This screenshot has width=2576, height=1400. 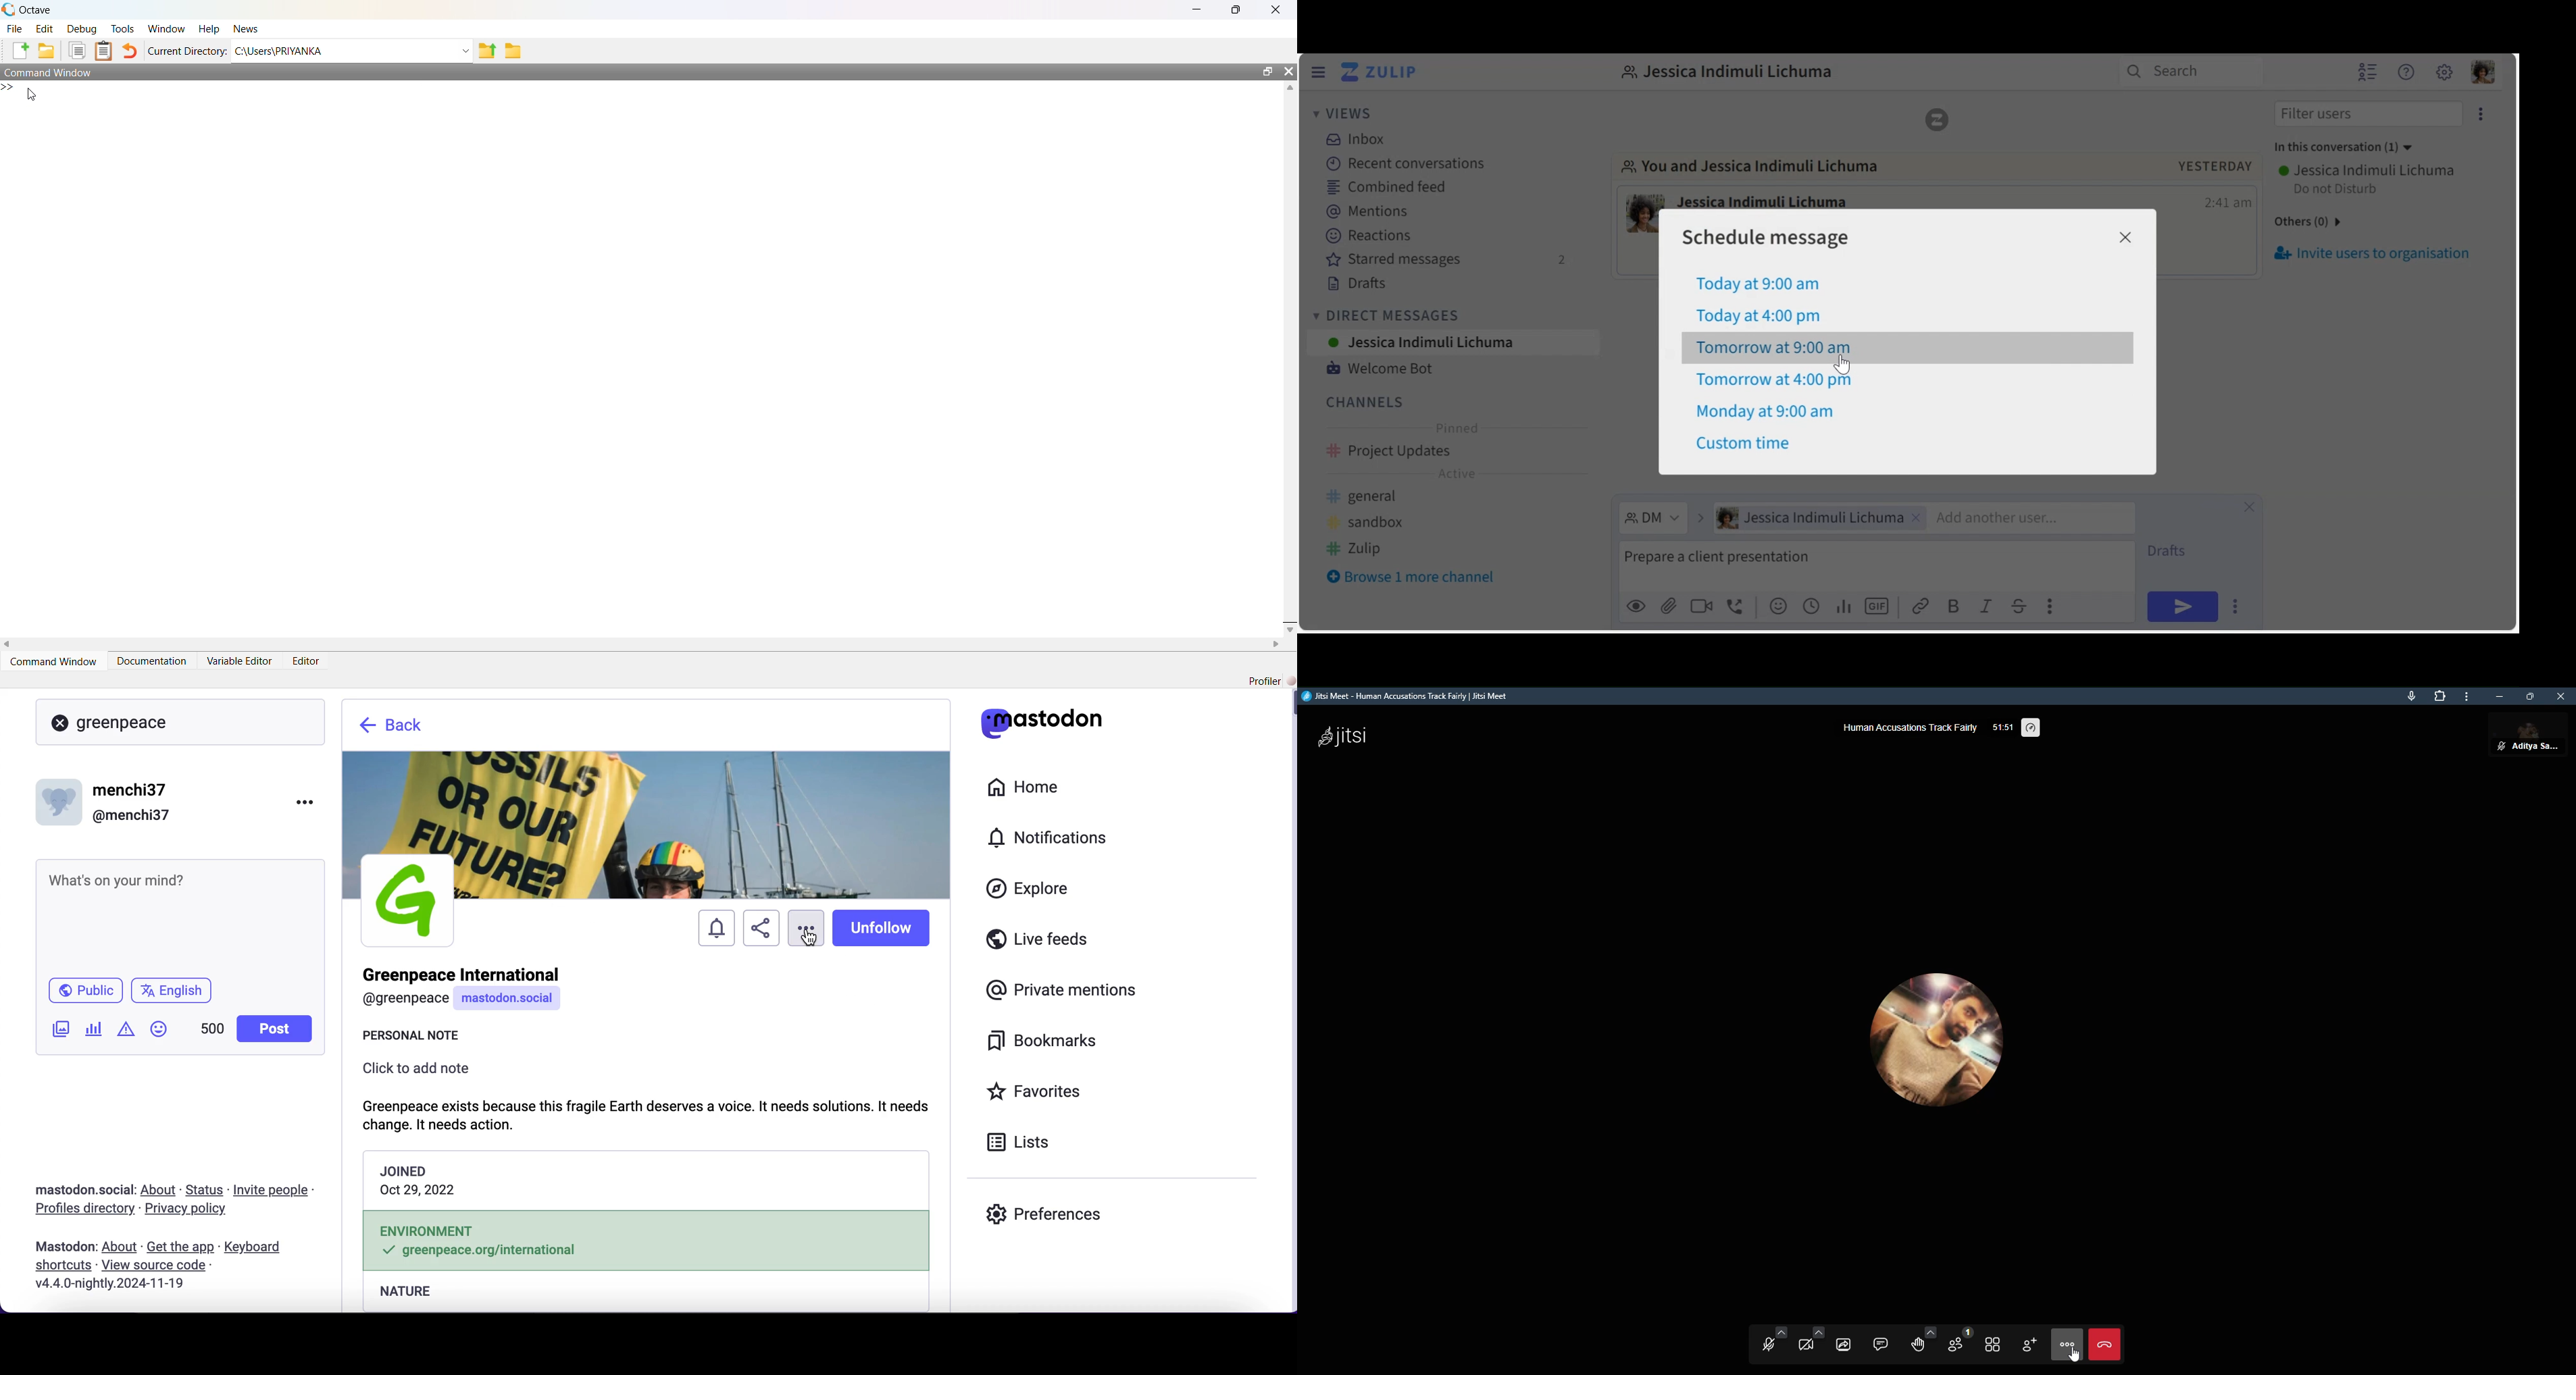 I want to click on view source code, so click(x=157, y=1266).